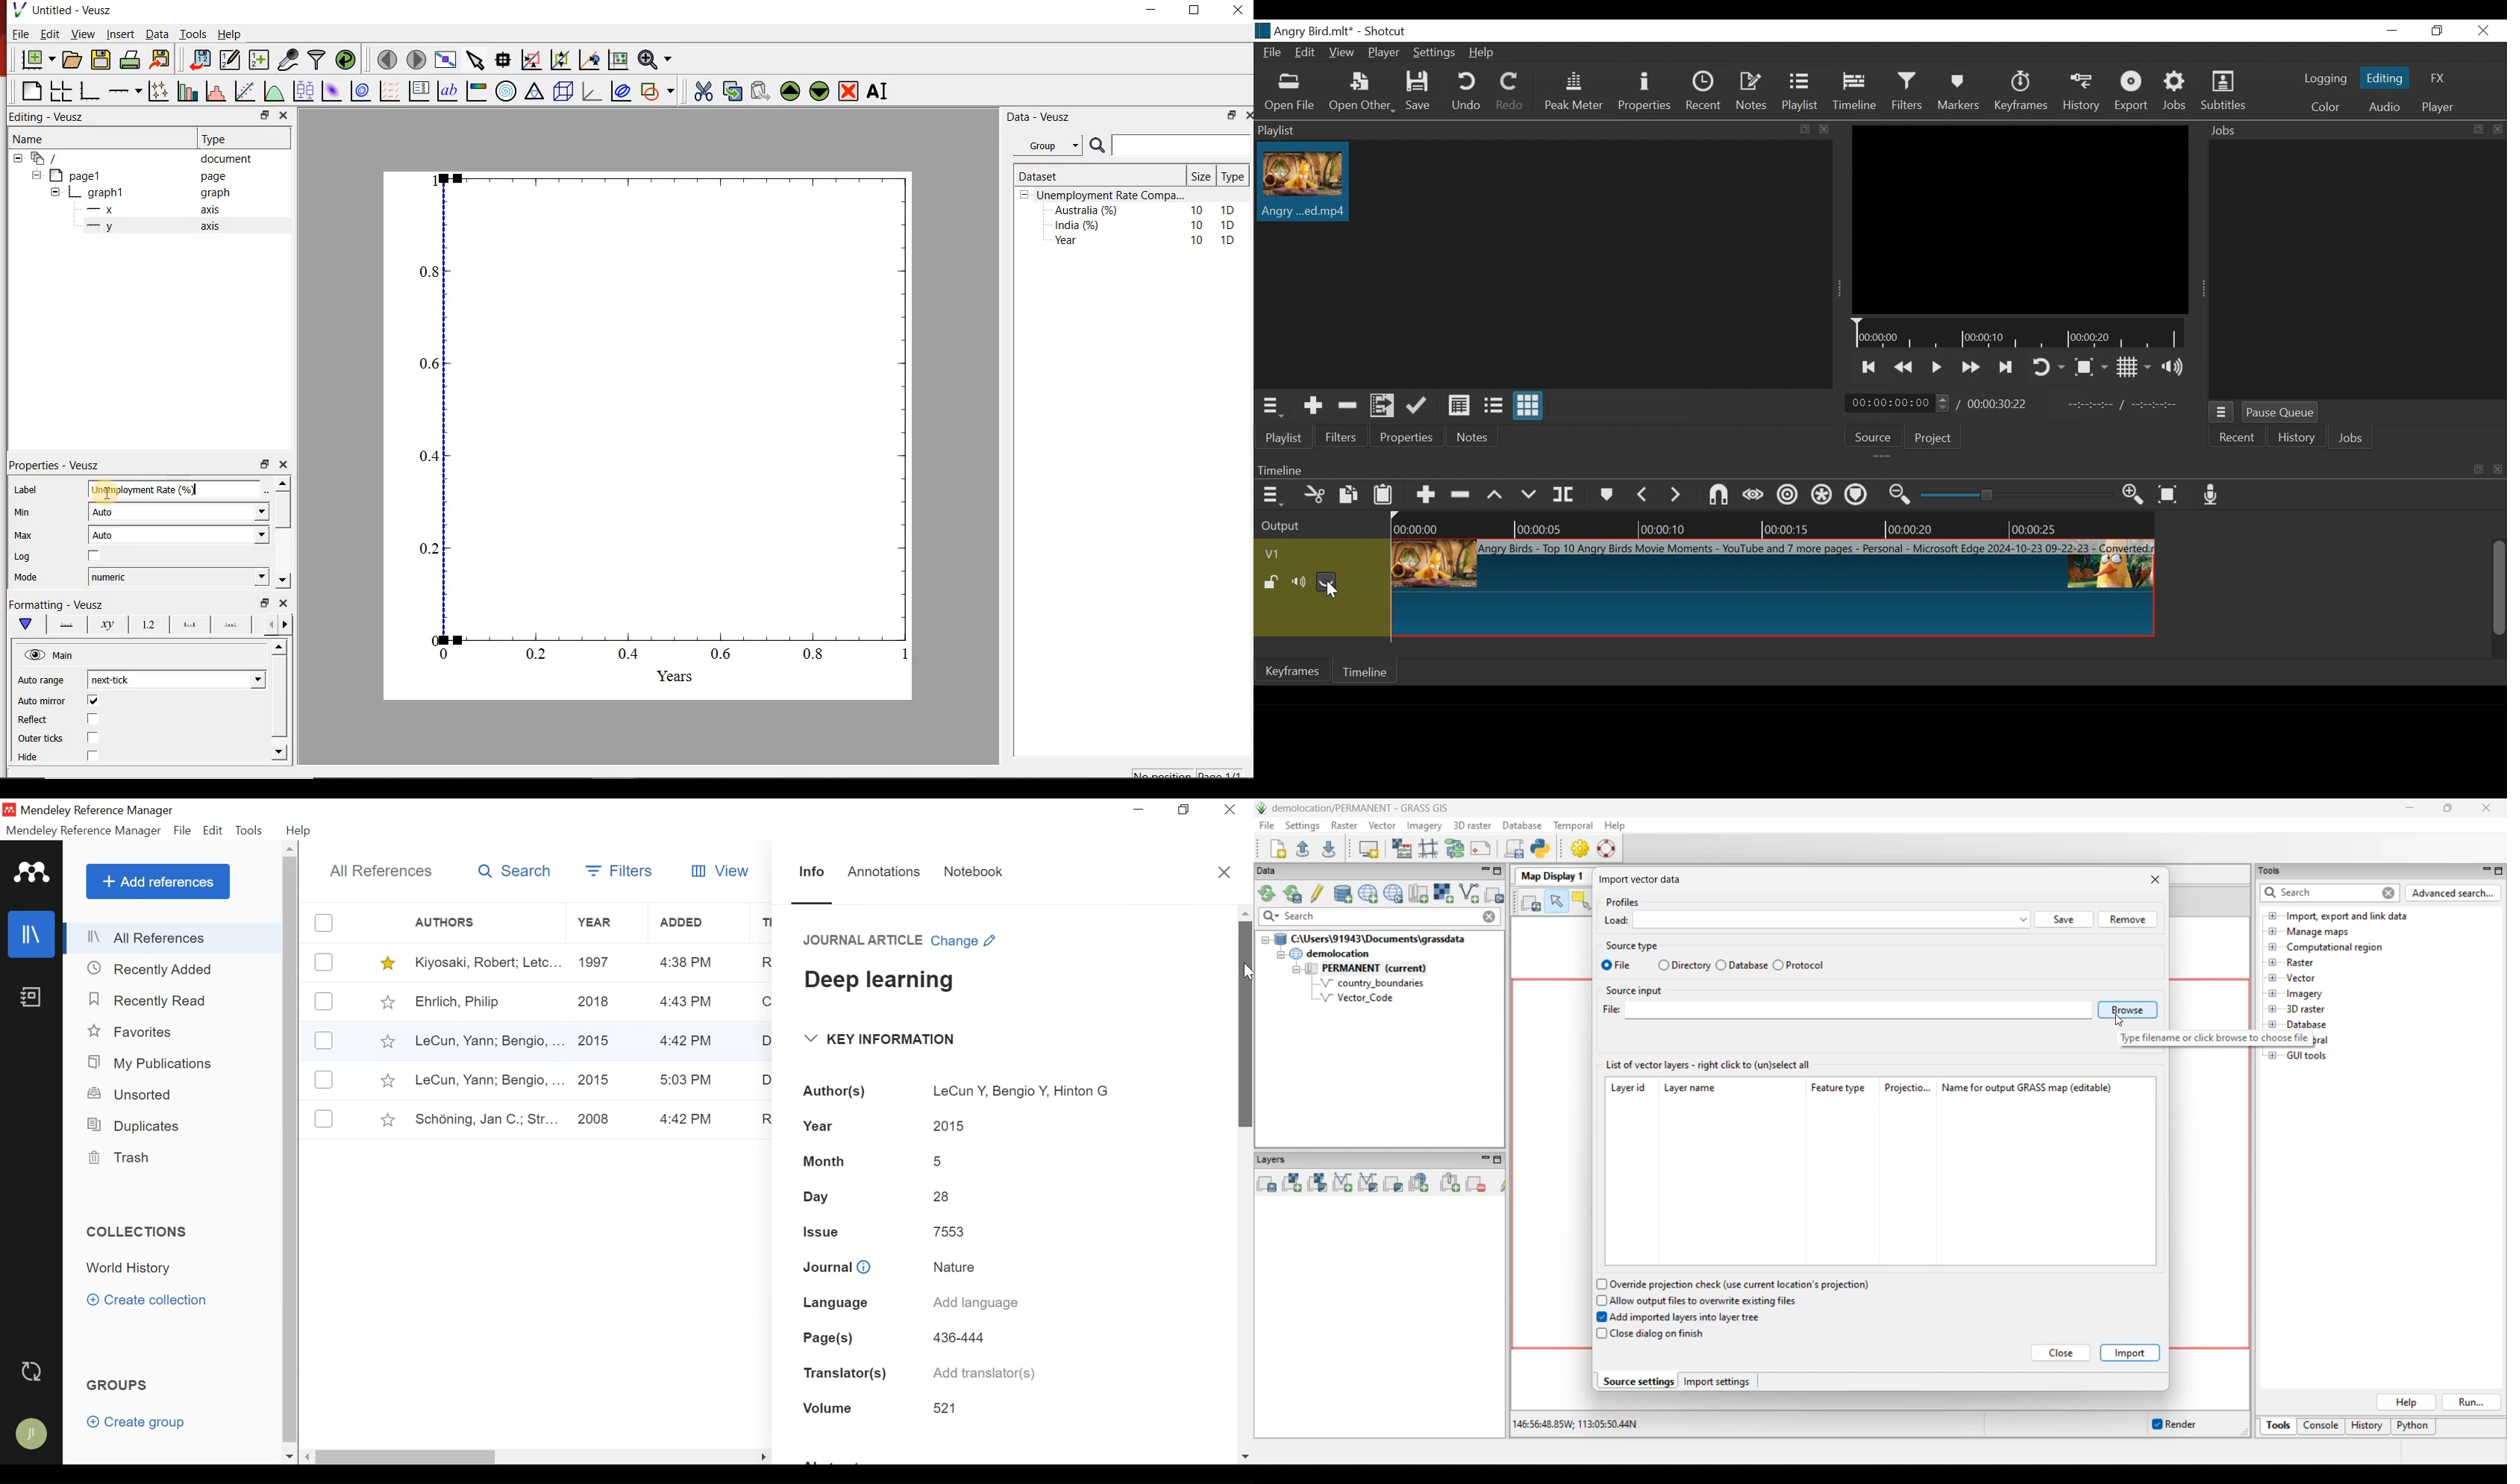  I want to click on (un)lock track, so click(1270, 582).